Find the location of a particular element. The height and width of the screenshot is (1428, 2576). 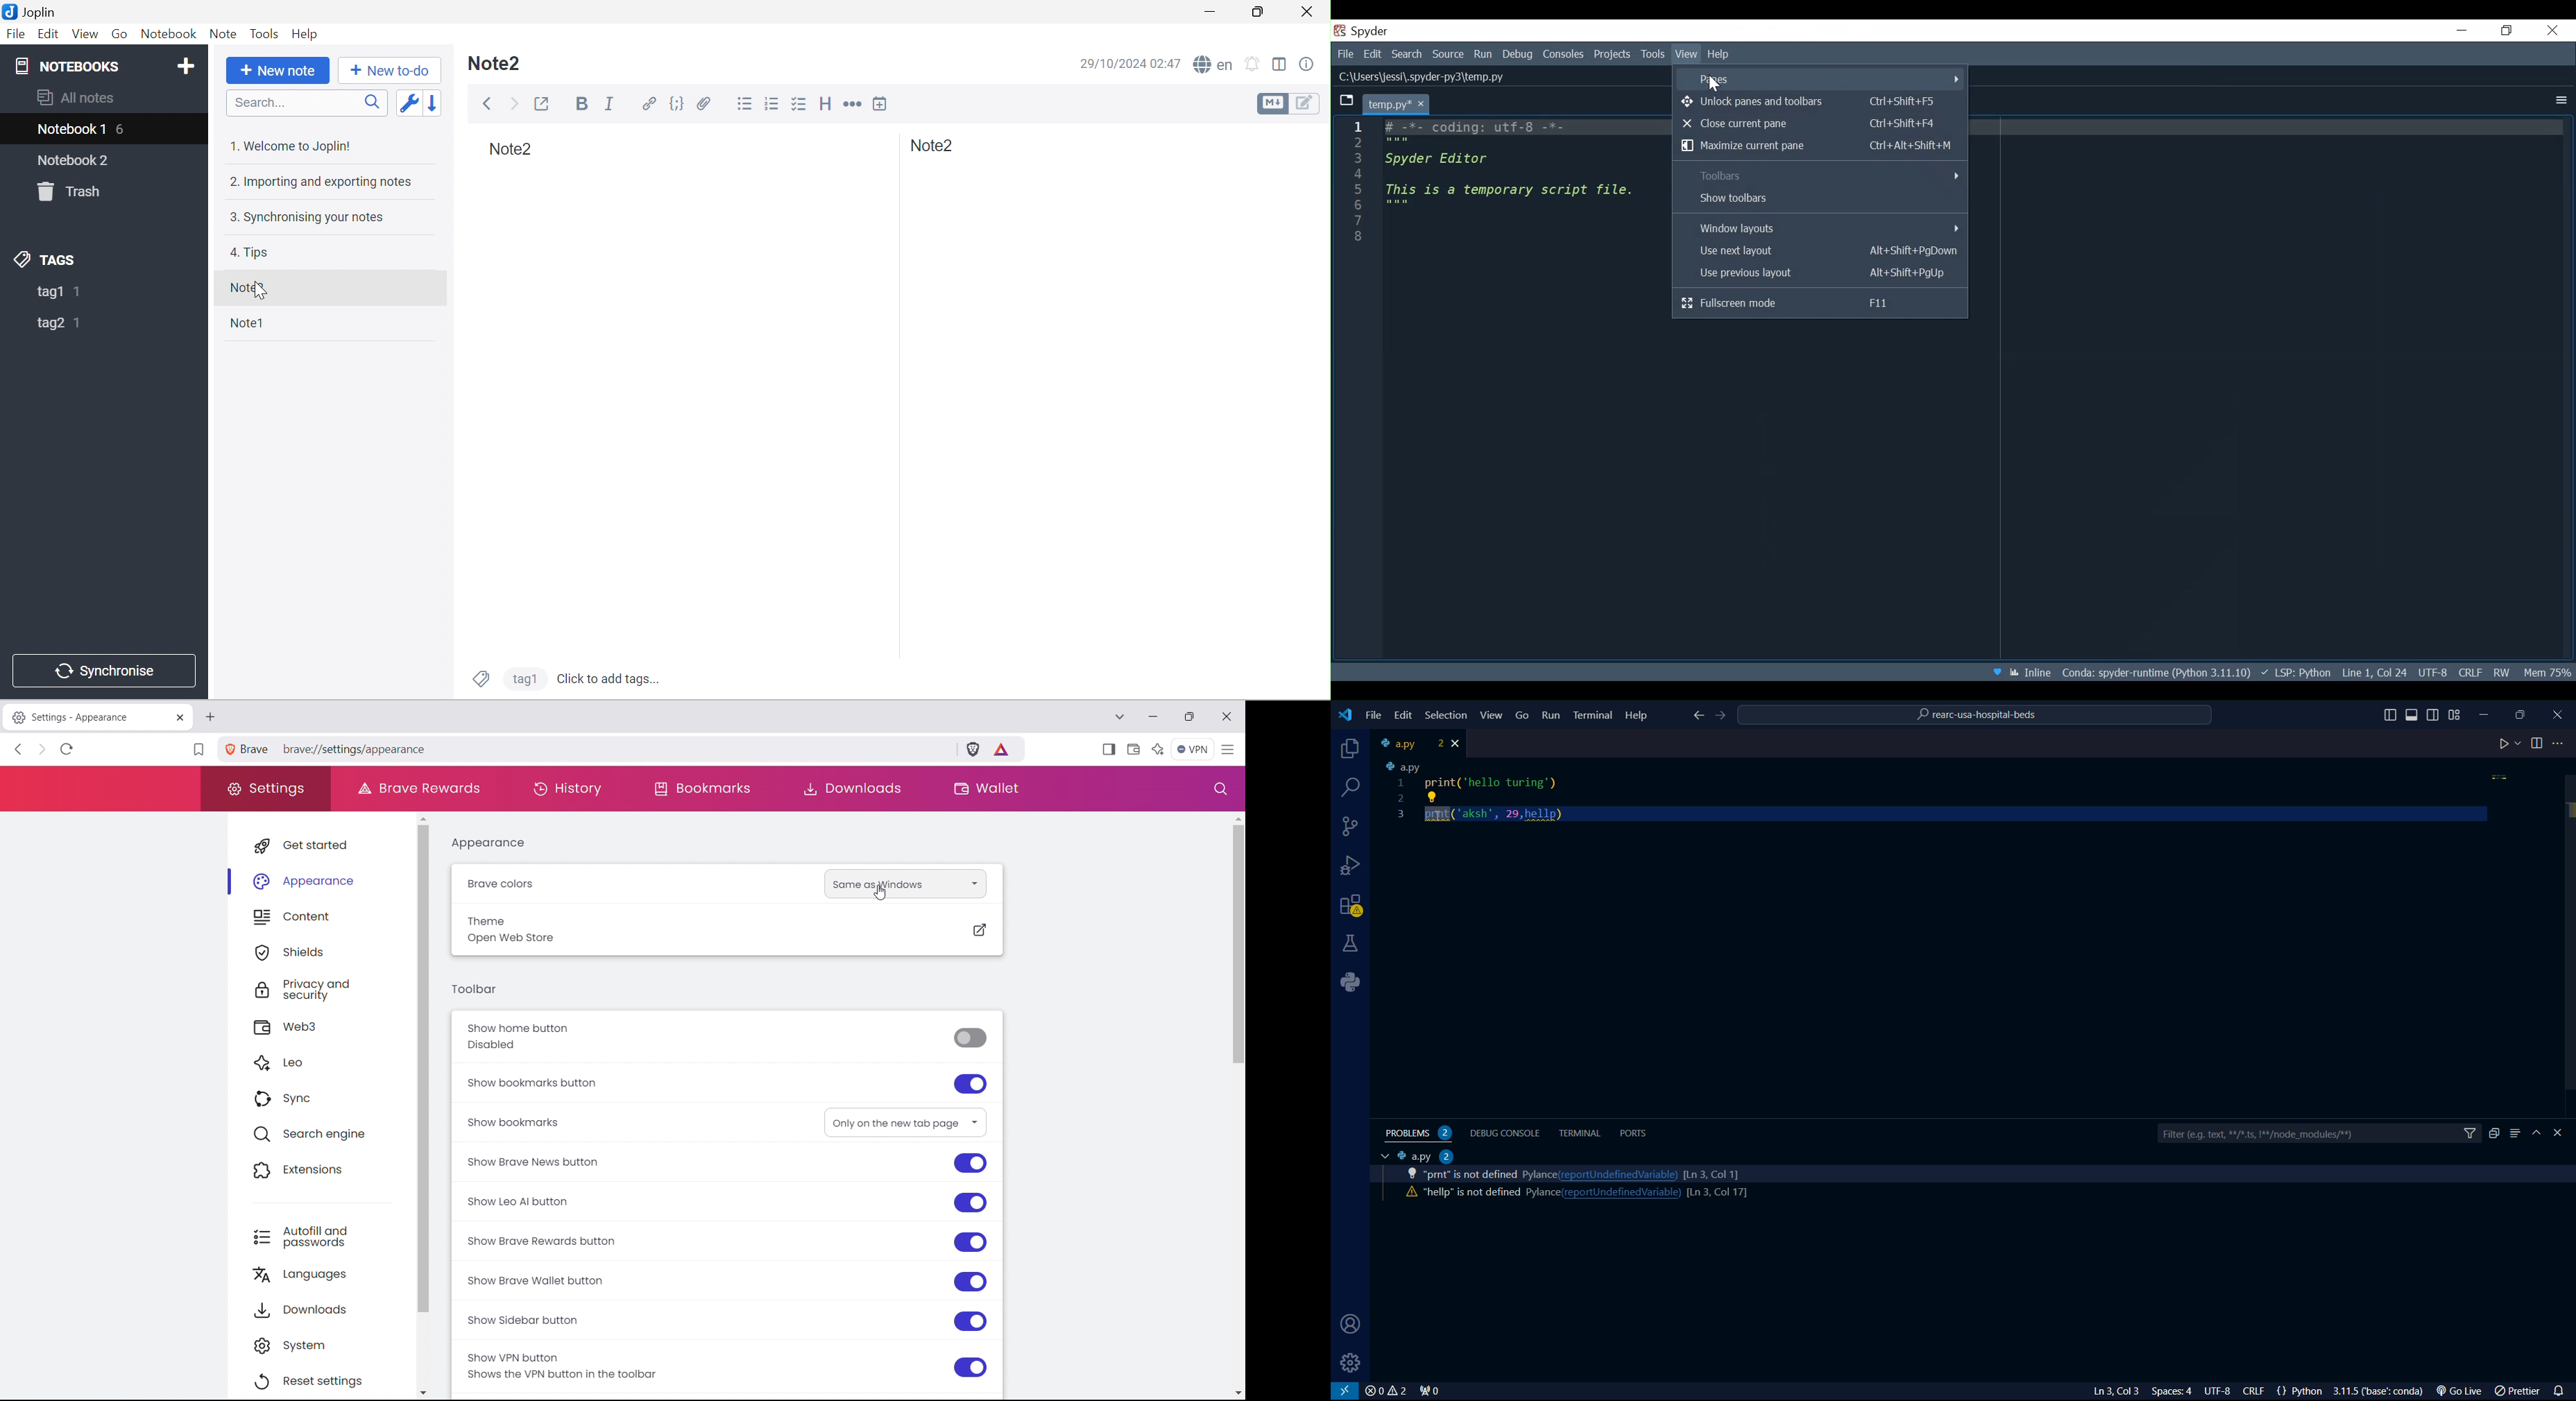

Tags is located at coordinates (480, 680).